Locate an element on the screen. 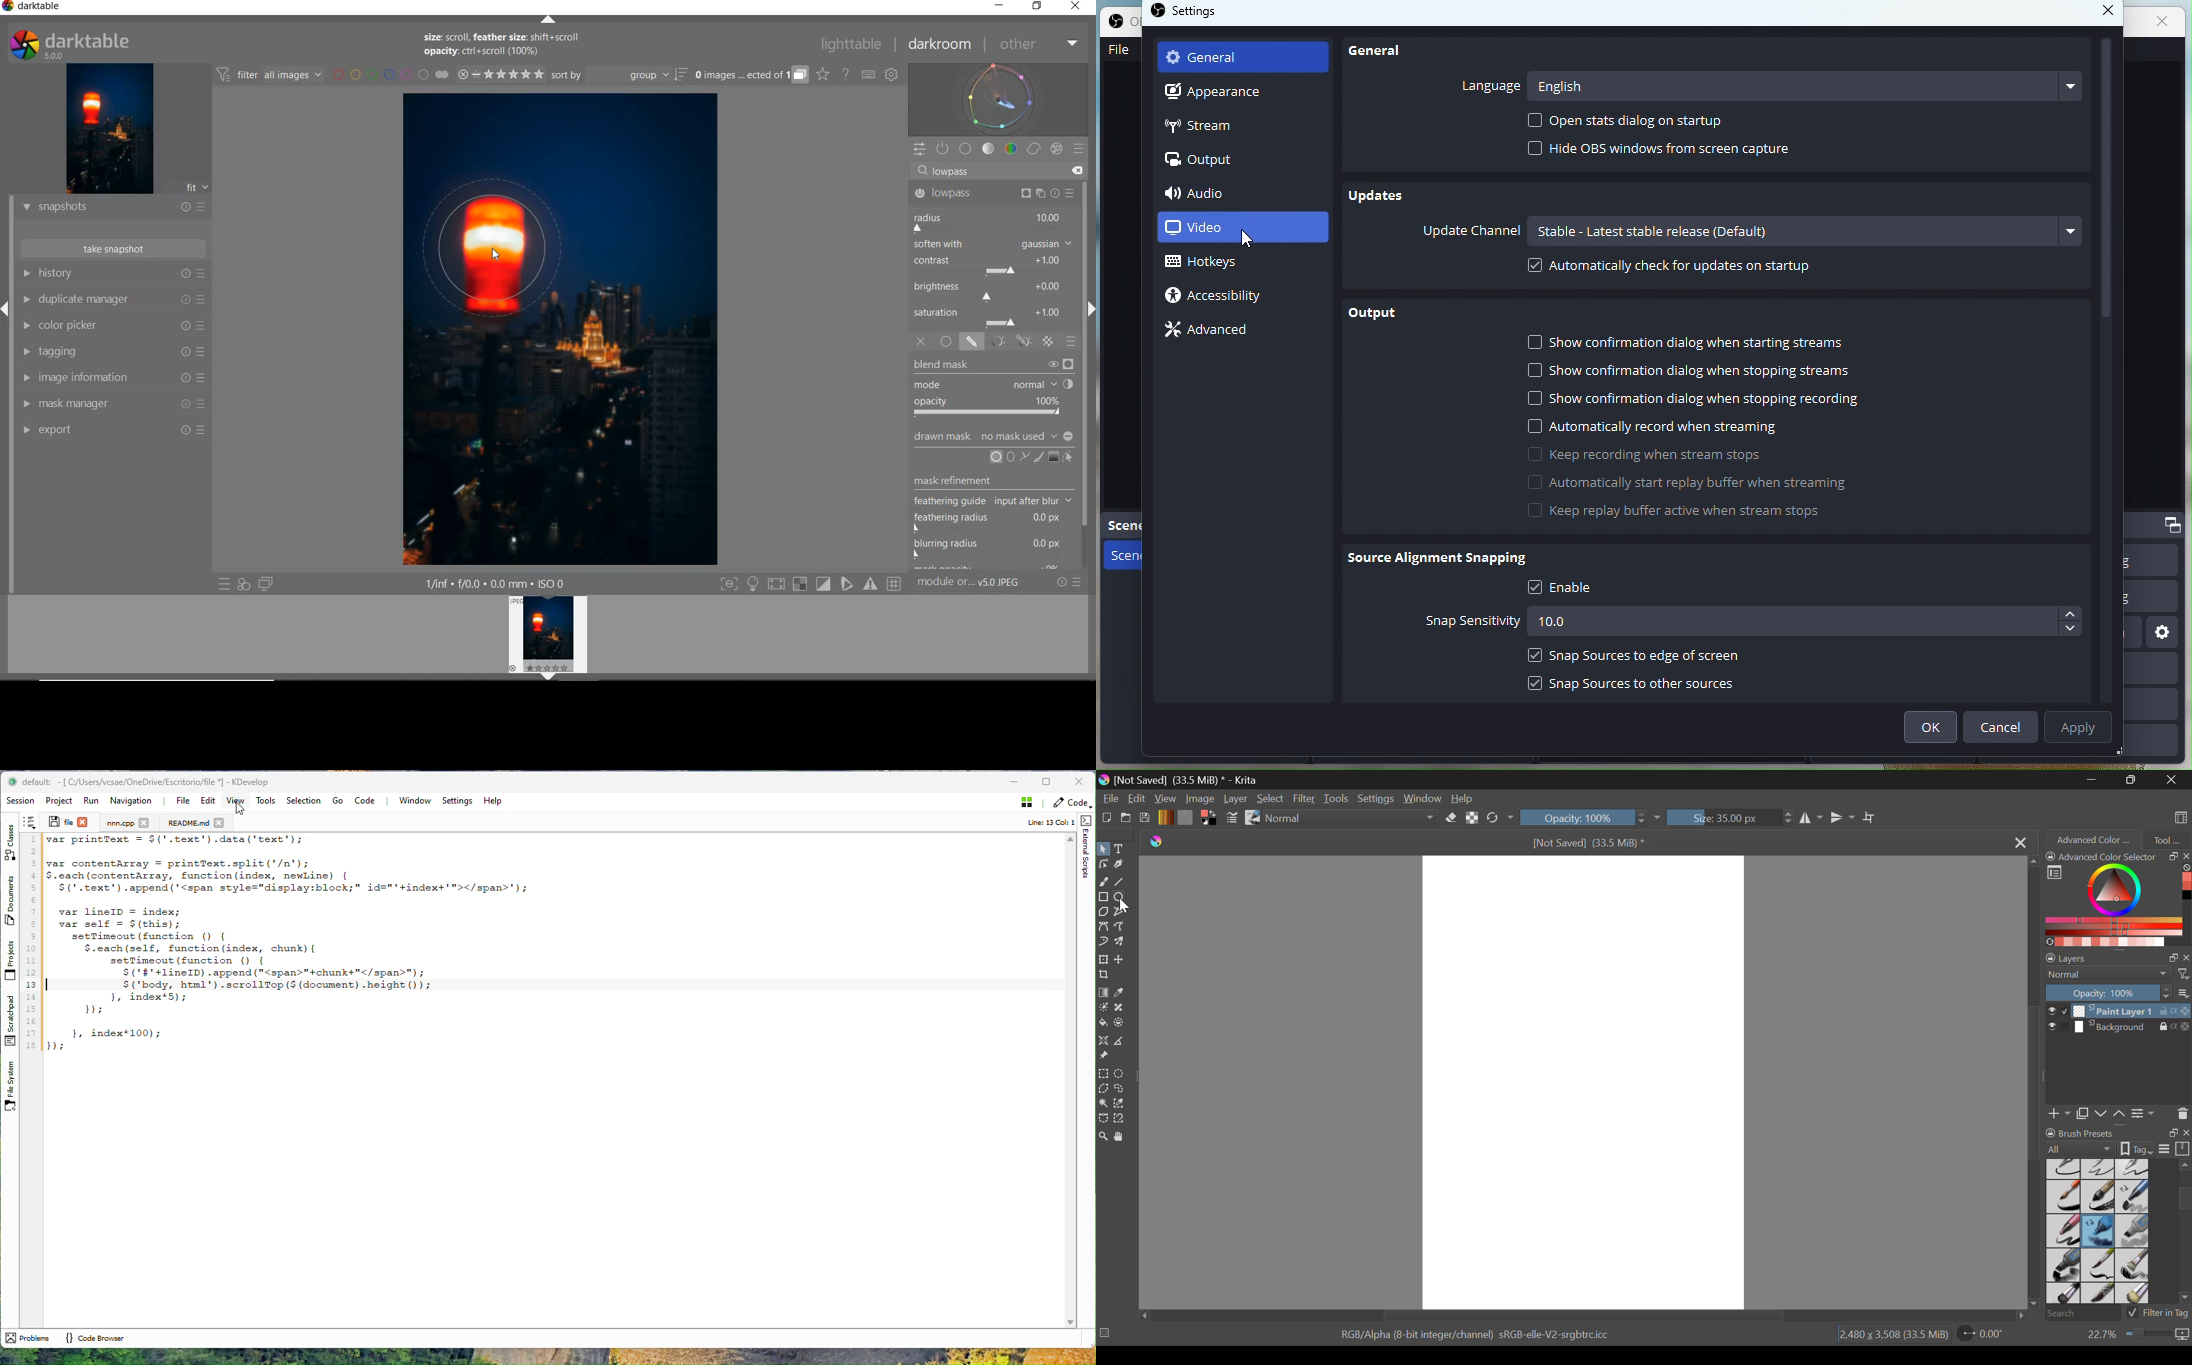 This screenshot has height=1372, width=2212. Tool is located at coordinates (2167, 838).